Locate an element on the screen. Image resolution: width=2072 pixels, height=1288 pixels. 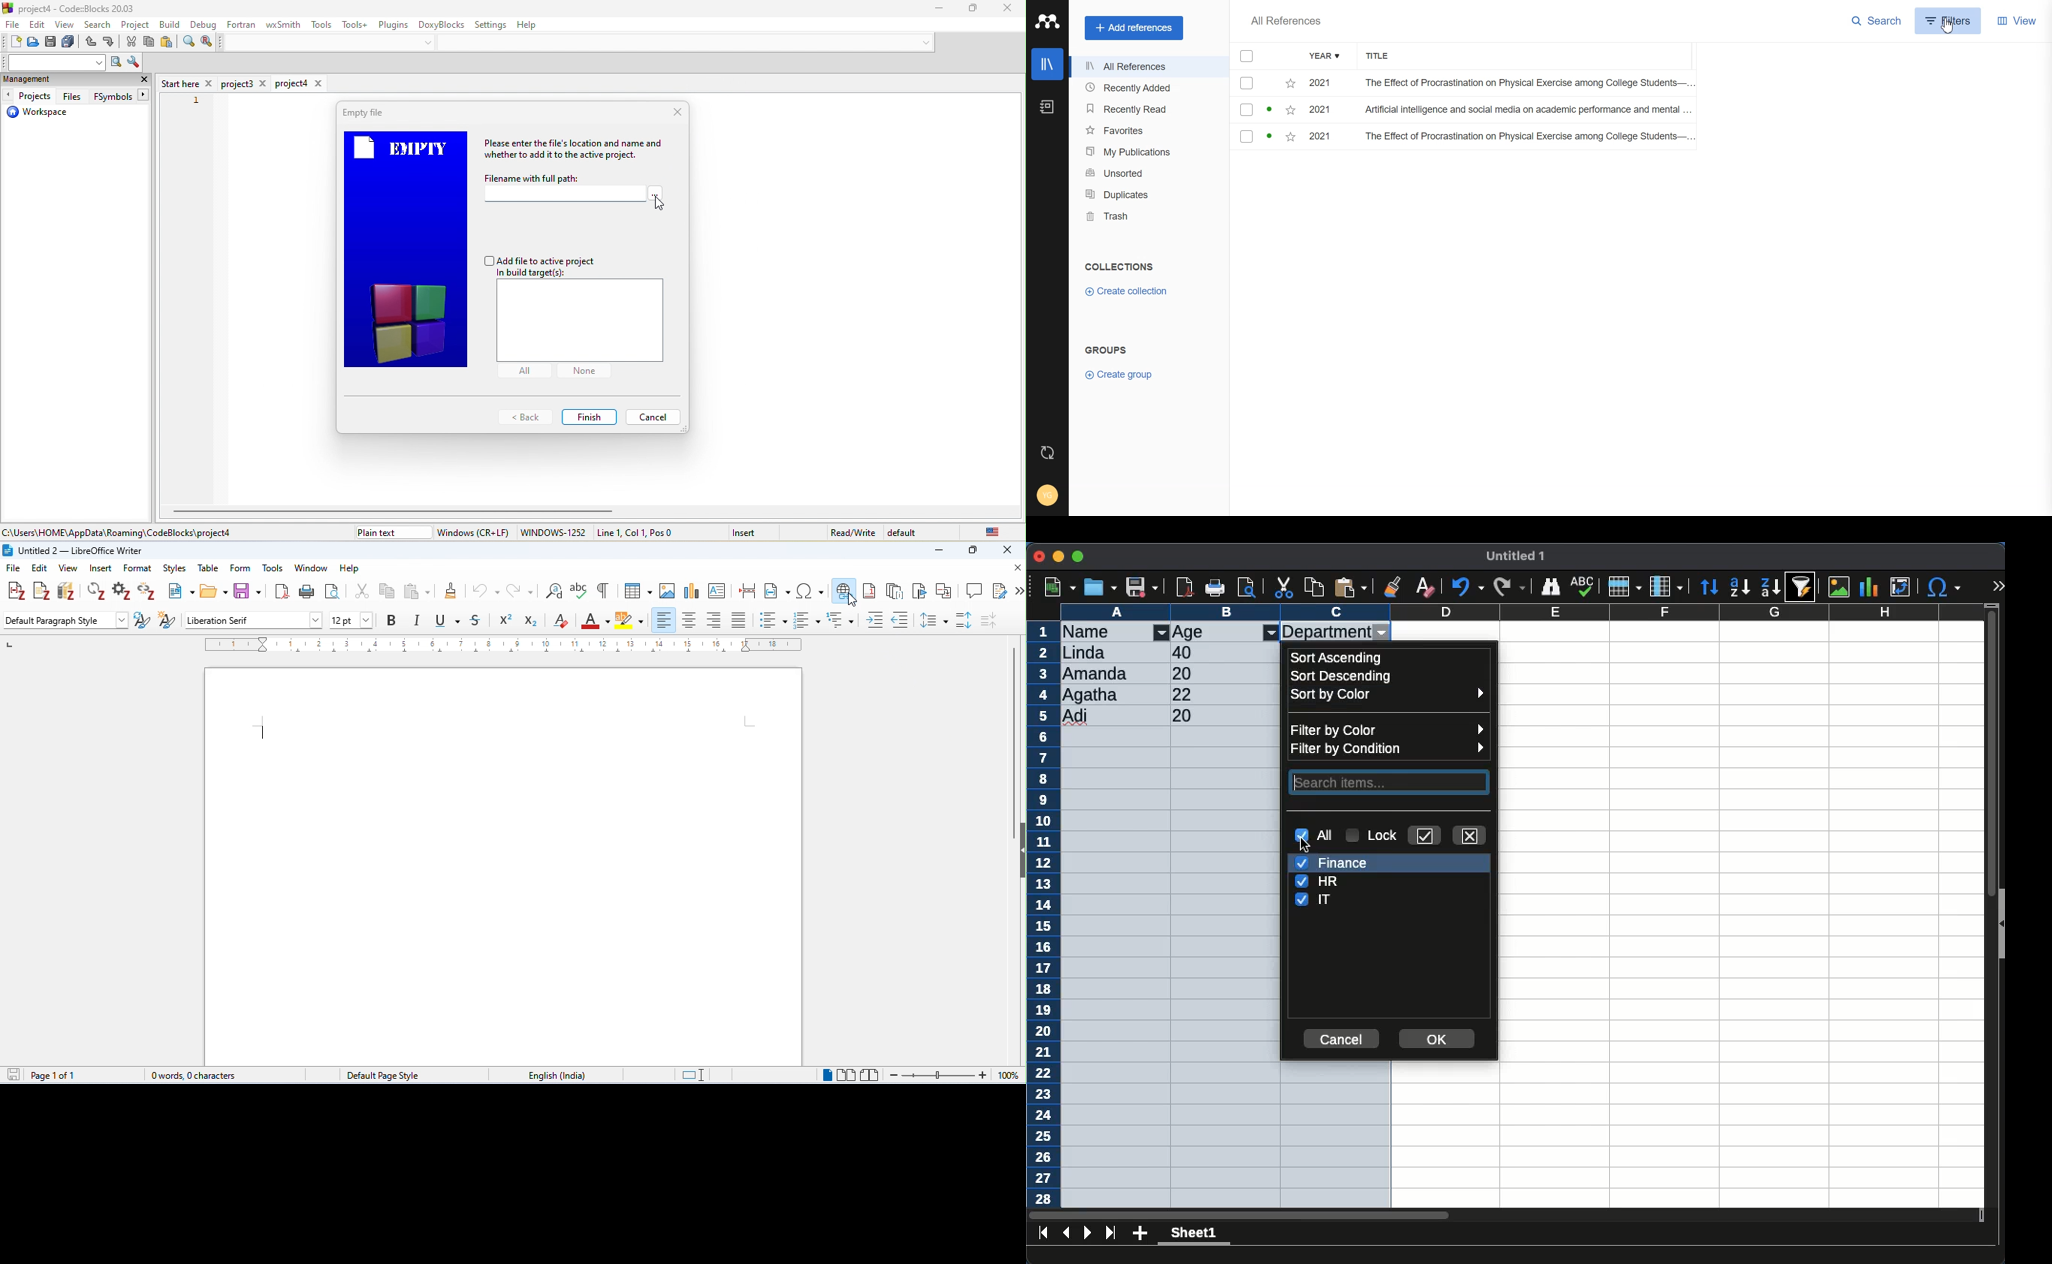
filter is located at coordinates (1271, 633).